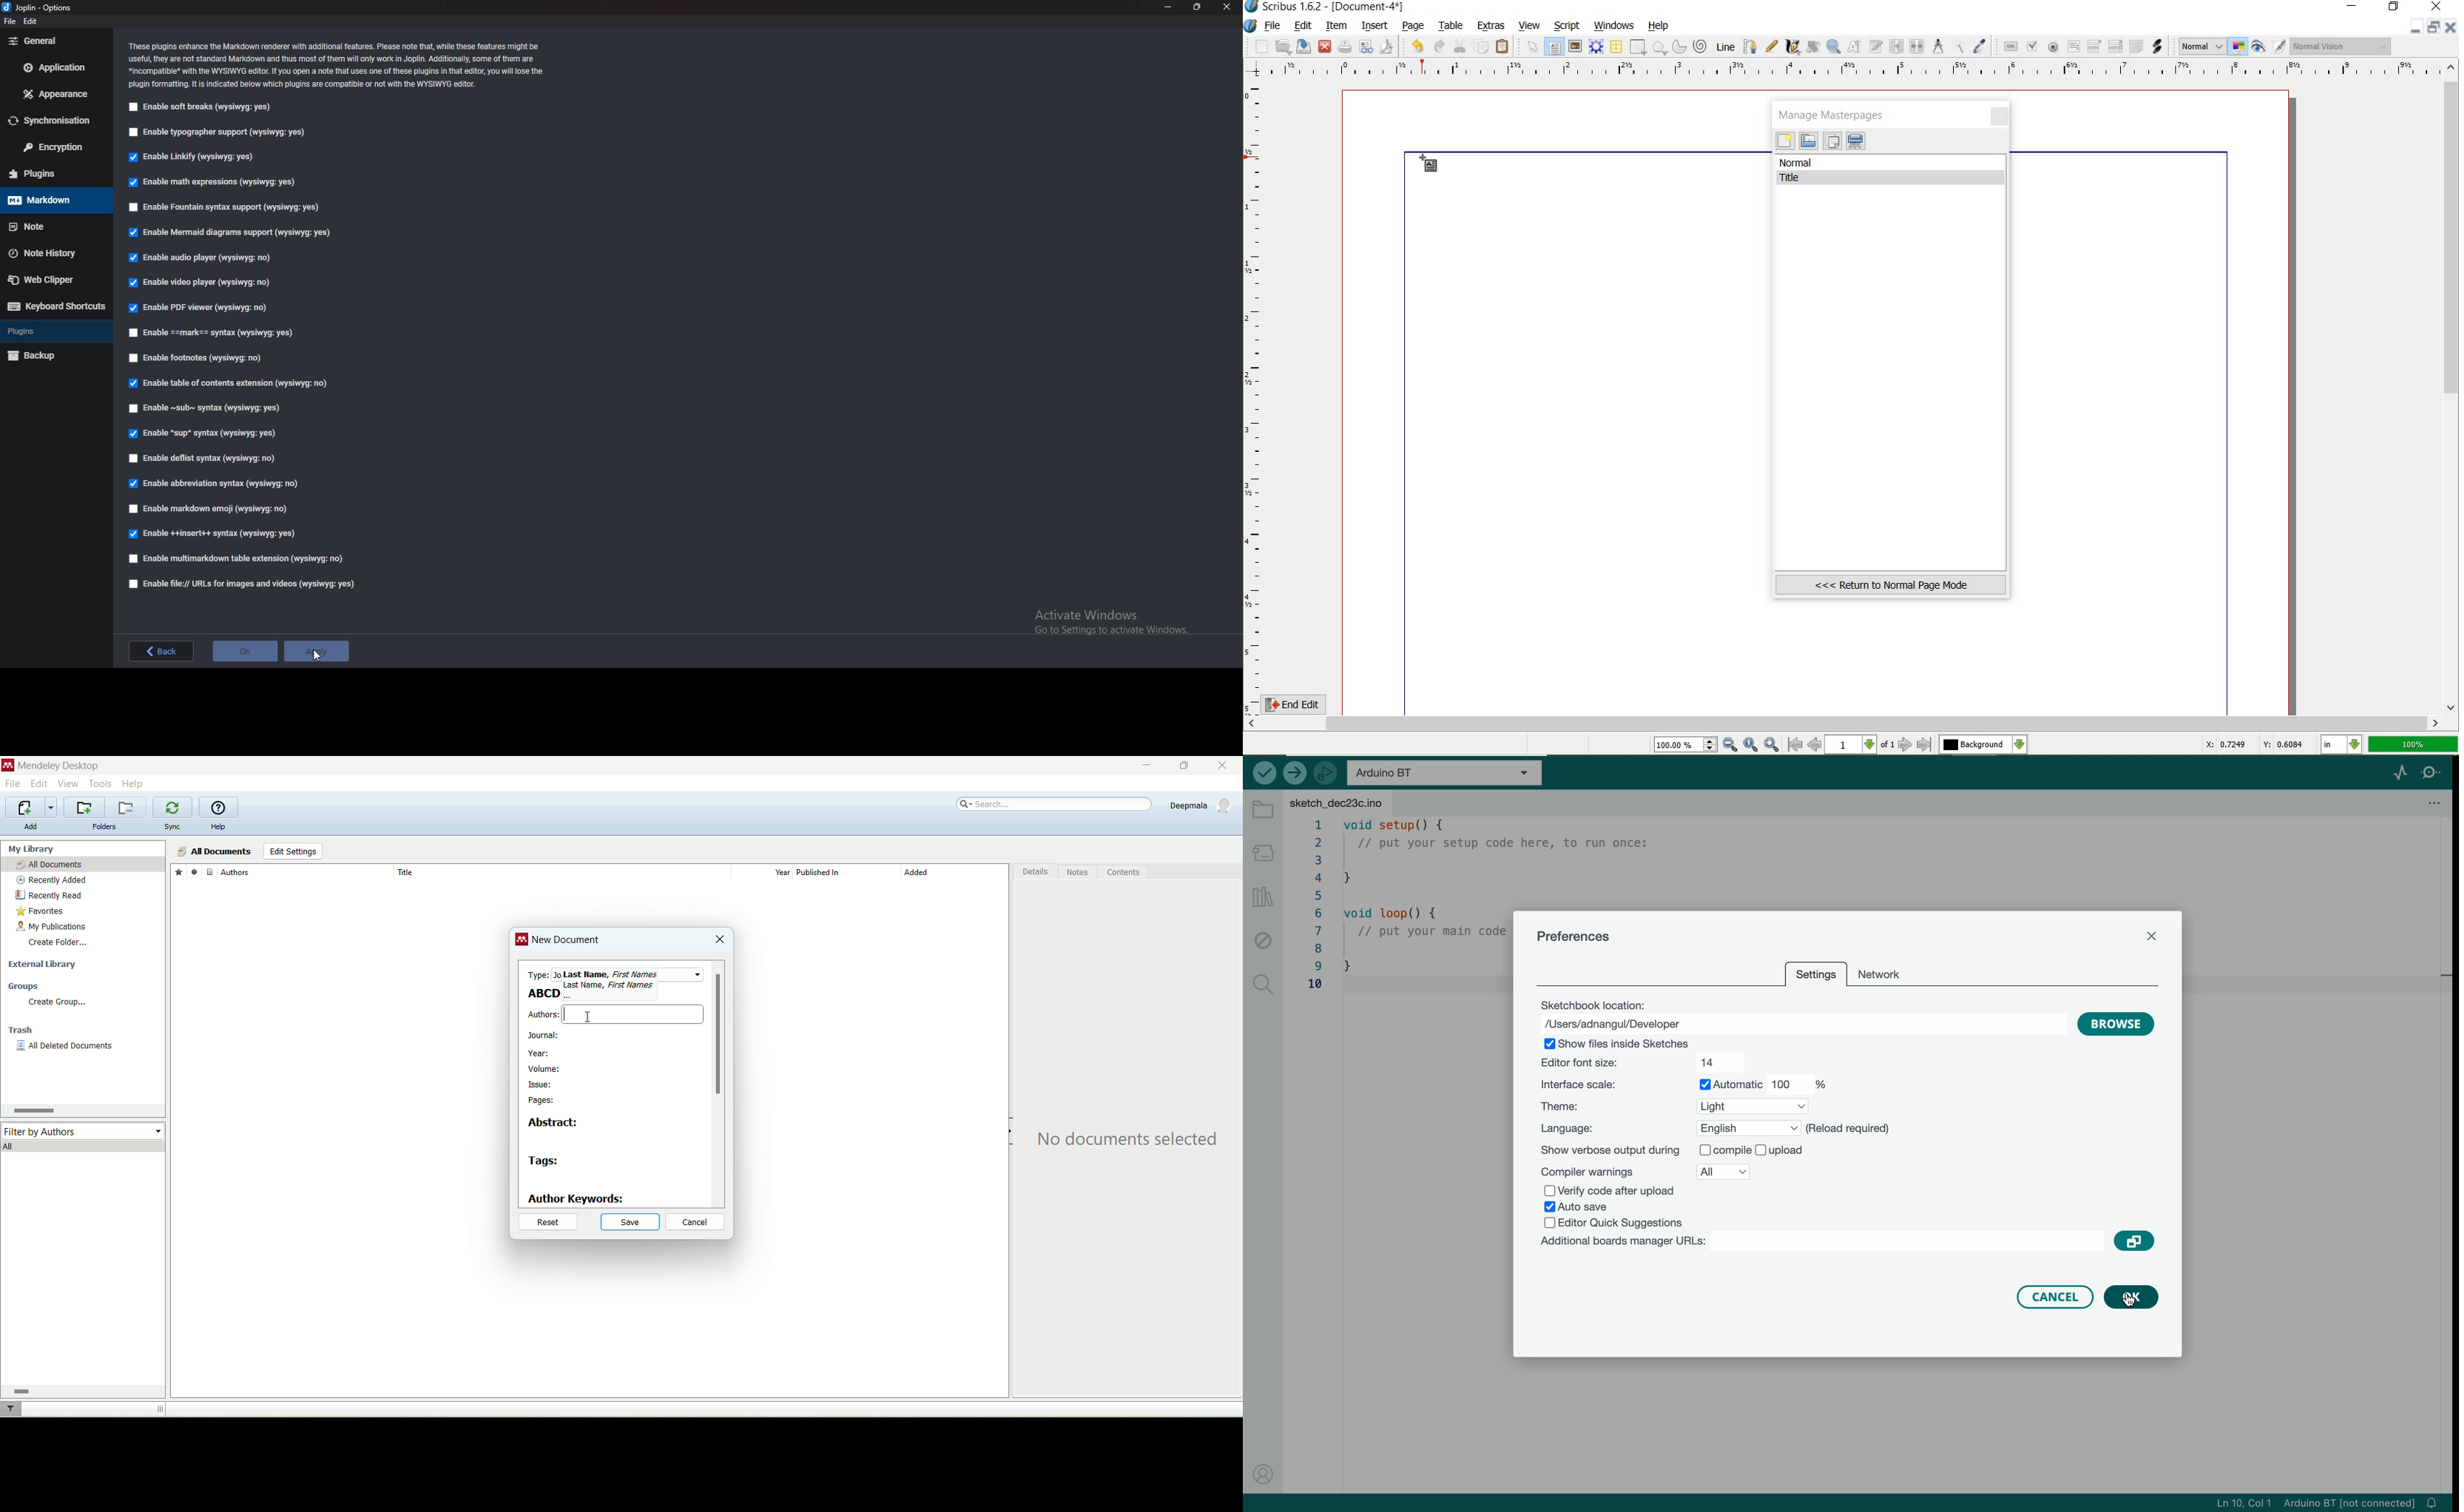 The height and width of the screenshot is (1512, 2464). I want to click on test, so click(610, 979).